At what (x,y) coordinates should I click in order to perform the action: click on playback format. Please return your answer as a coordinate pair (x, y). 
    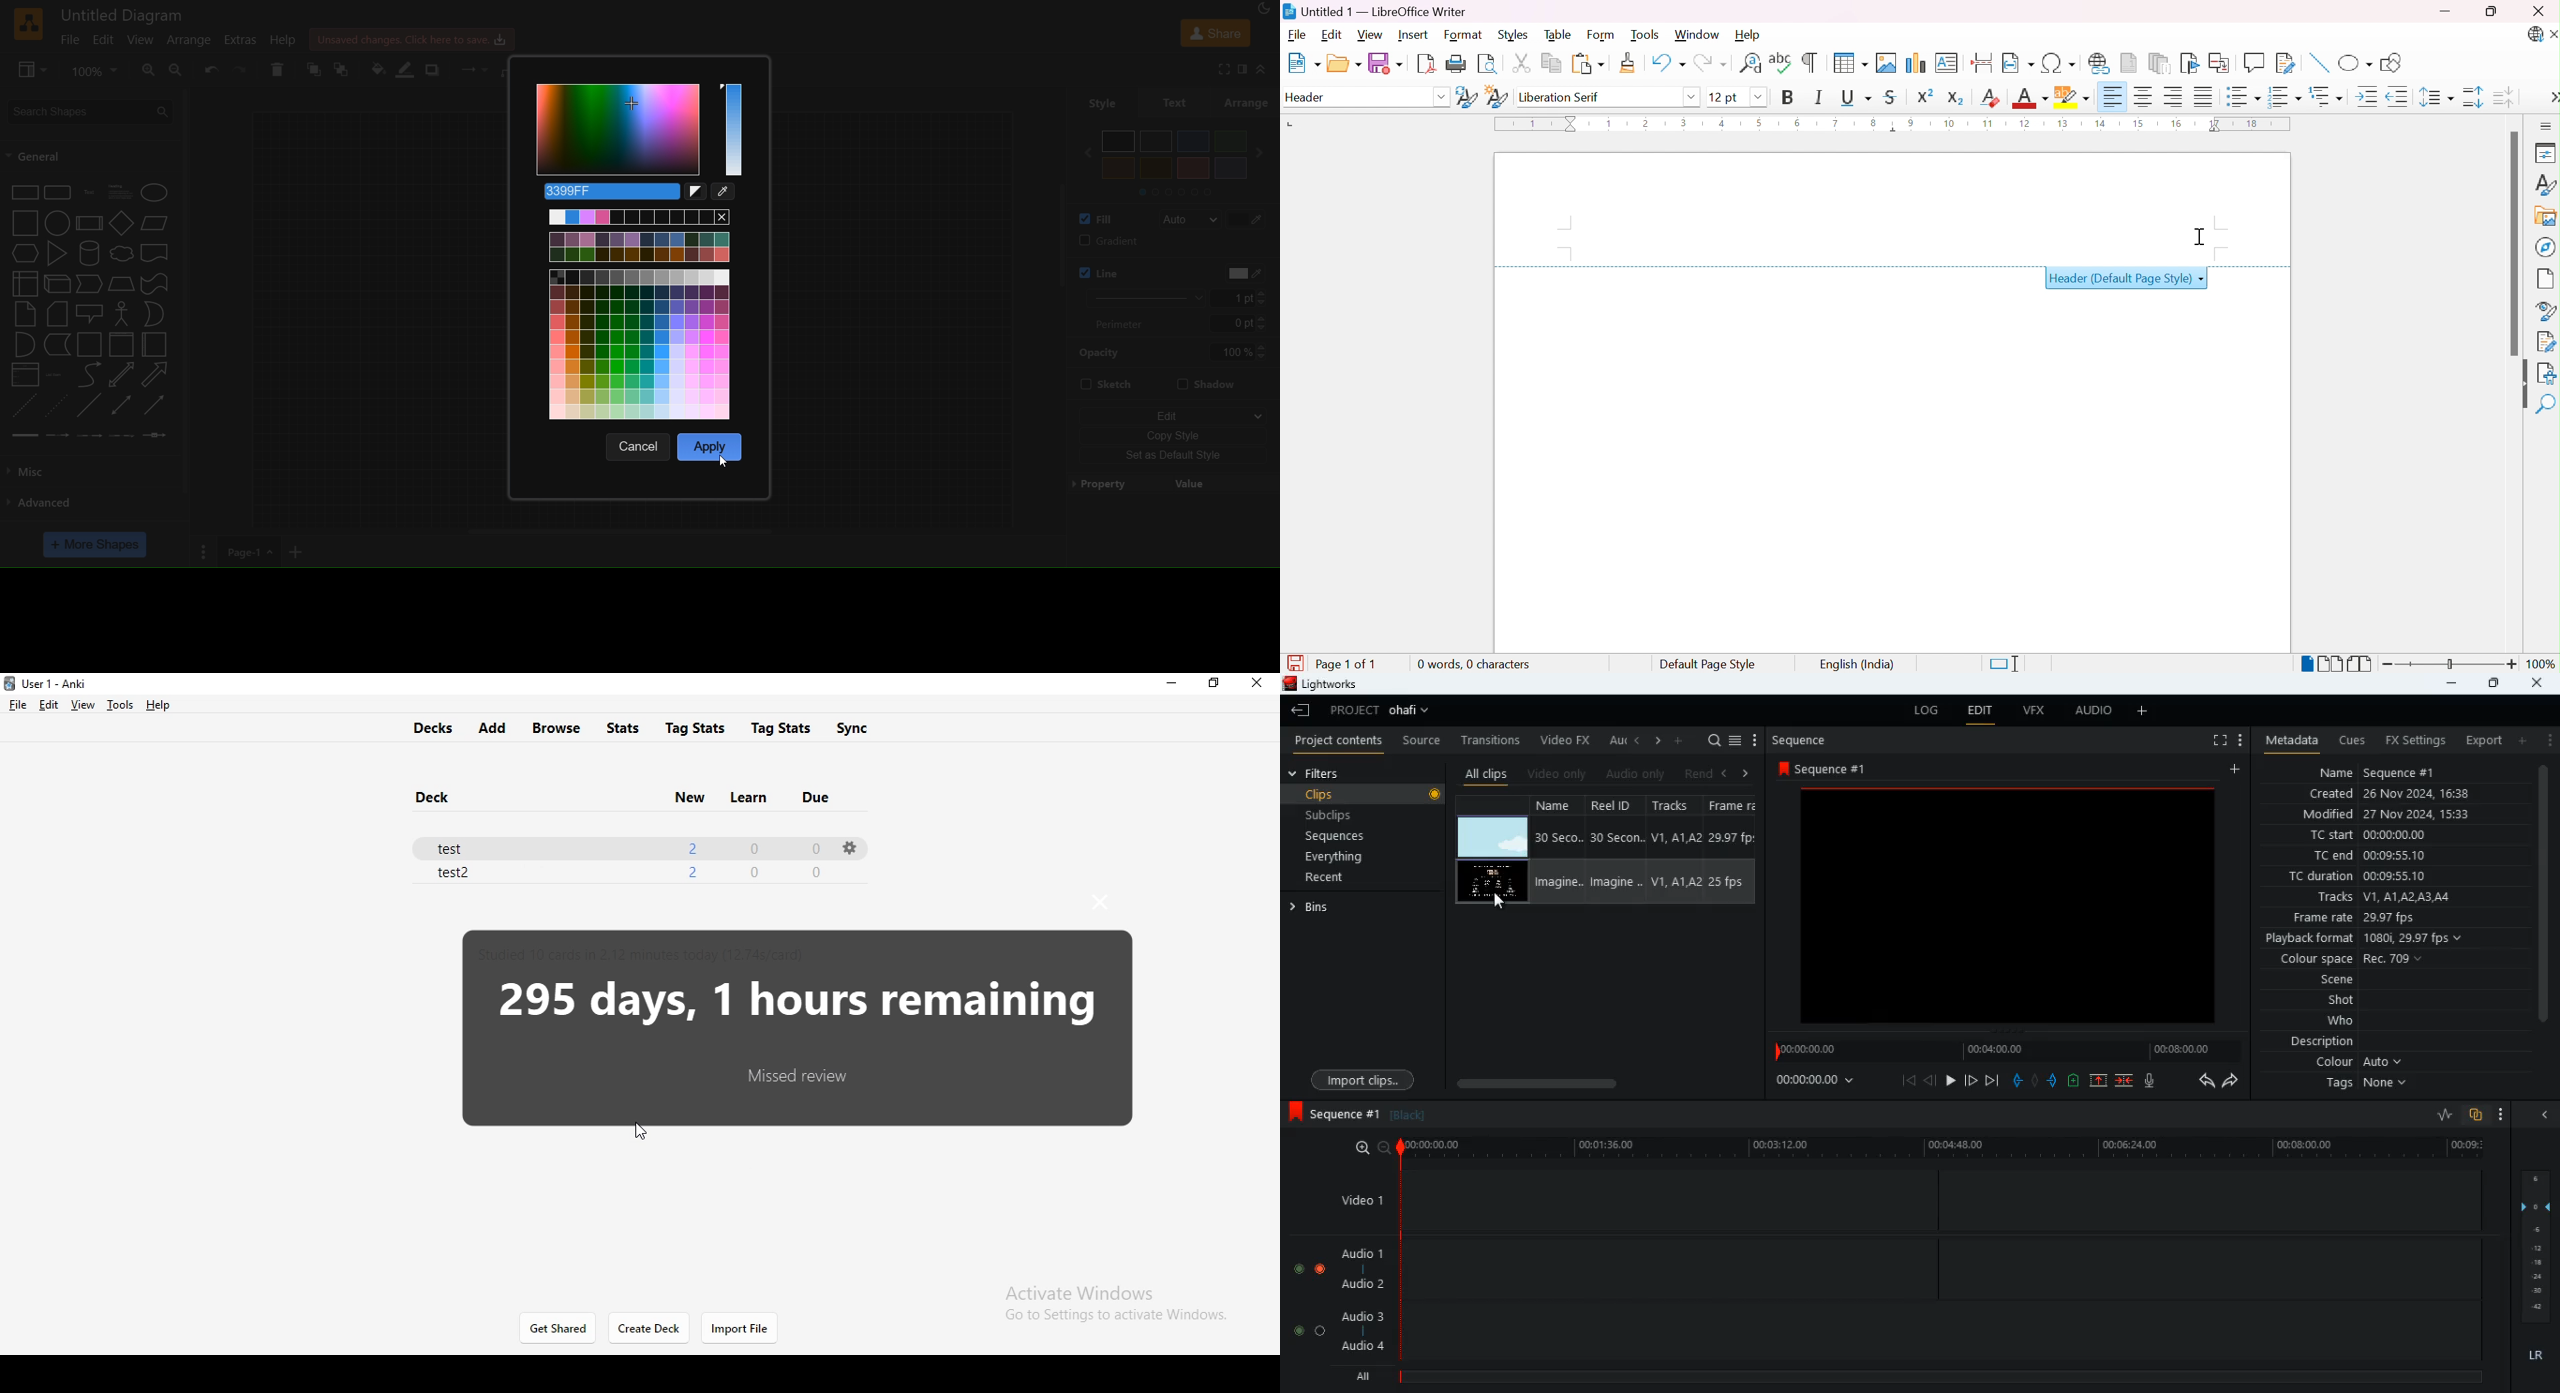
    Looking at the image, I should click on (2366, 938).